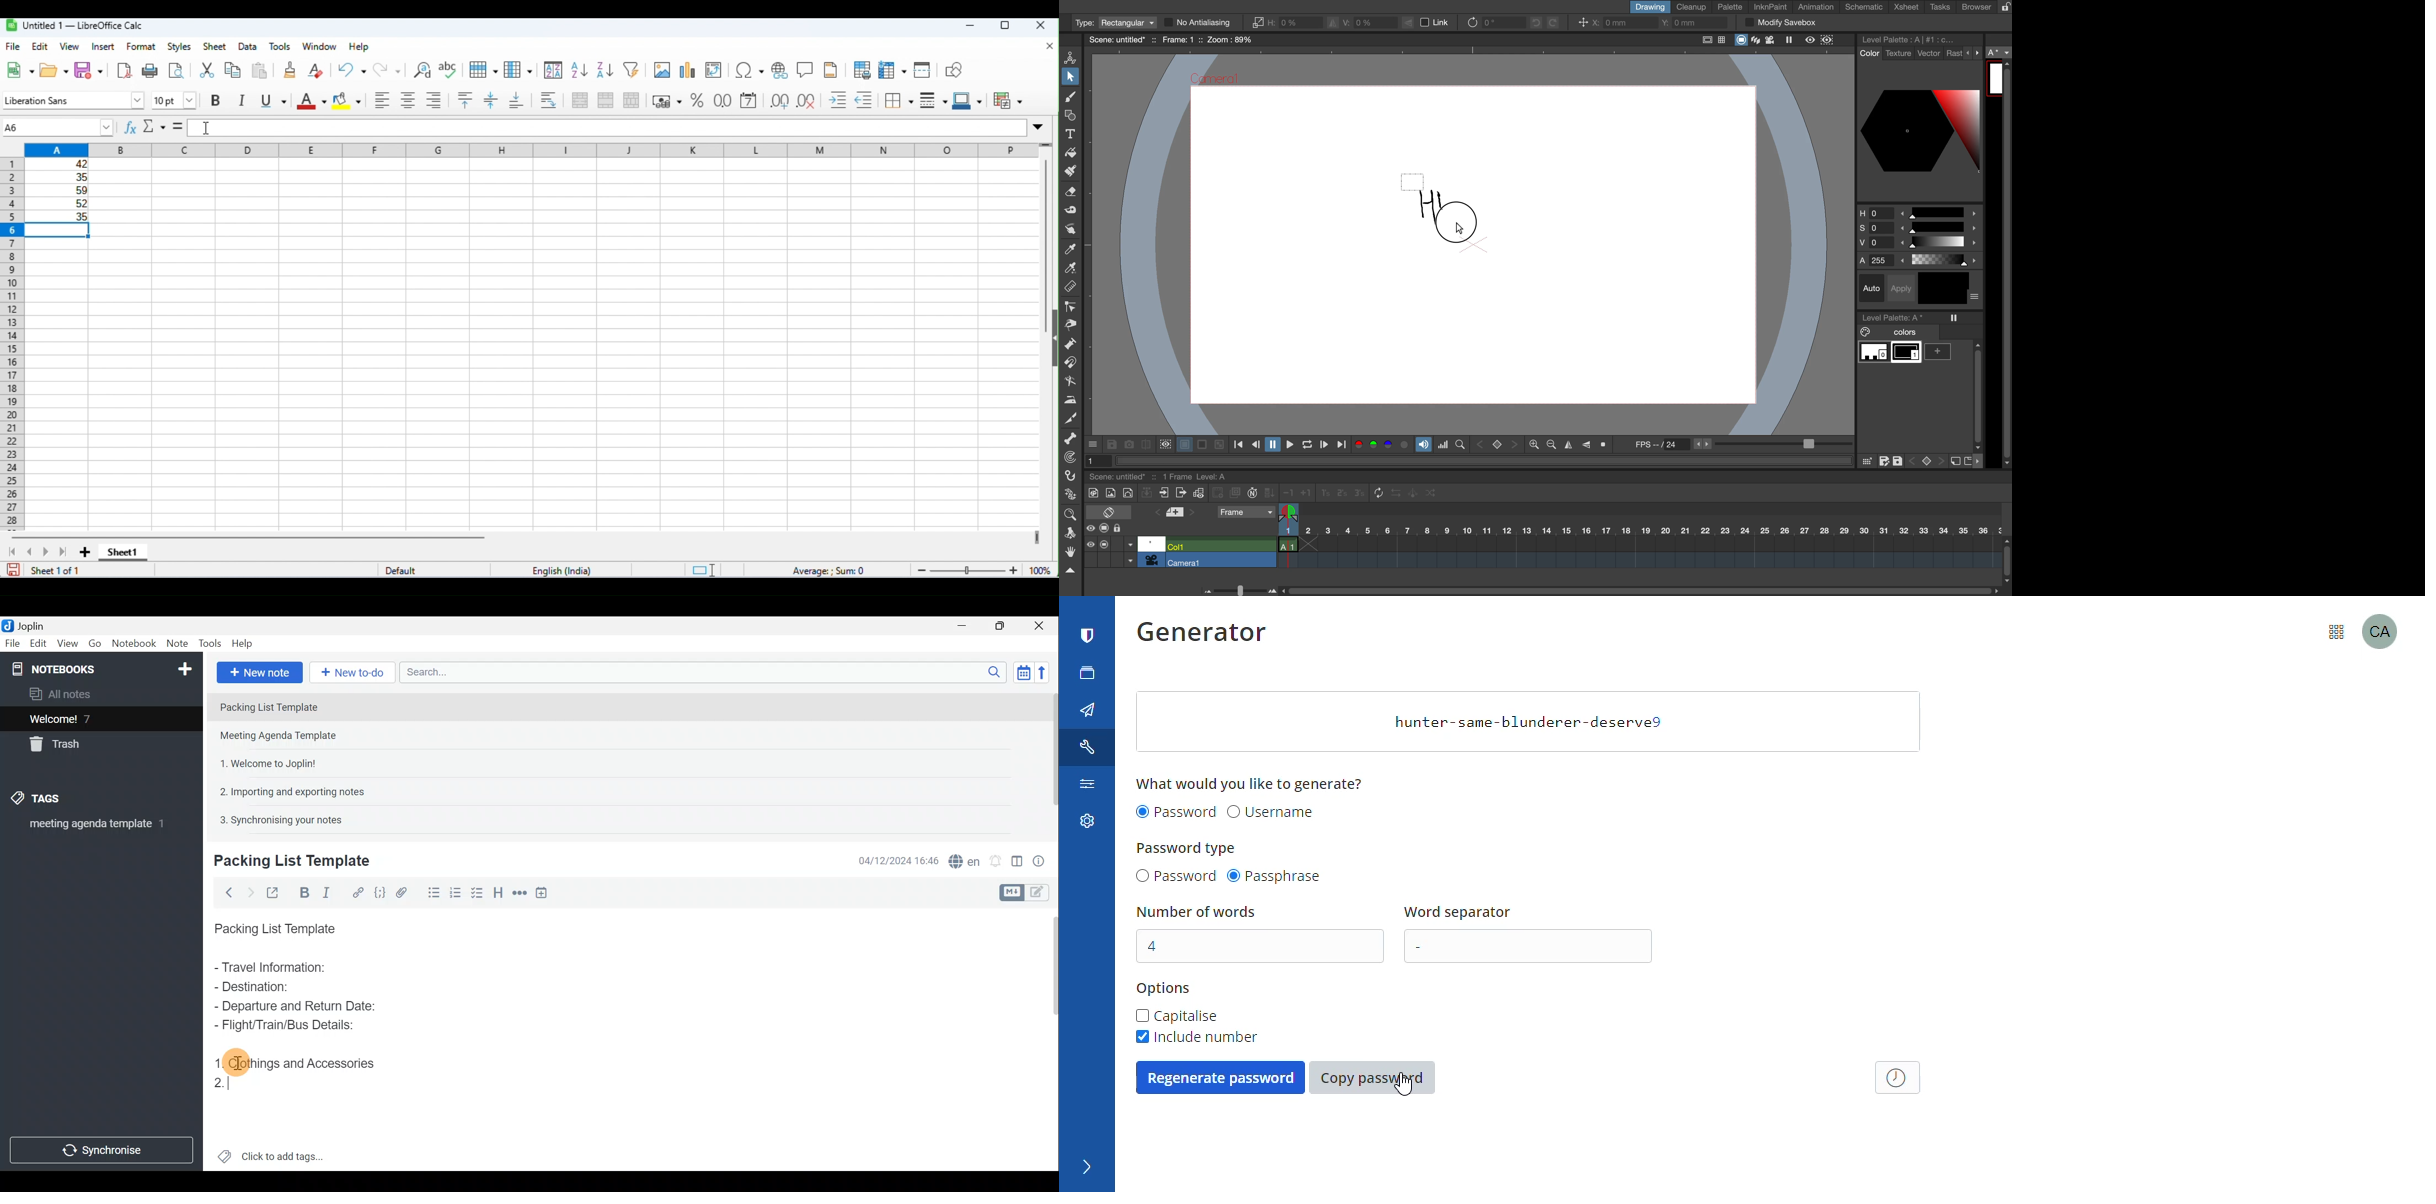 The width and height of the screenshot is (2436, 1204). I want to click on timeline scale, so click(1638, 541).